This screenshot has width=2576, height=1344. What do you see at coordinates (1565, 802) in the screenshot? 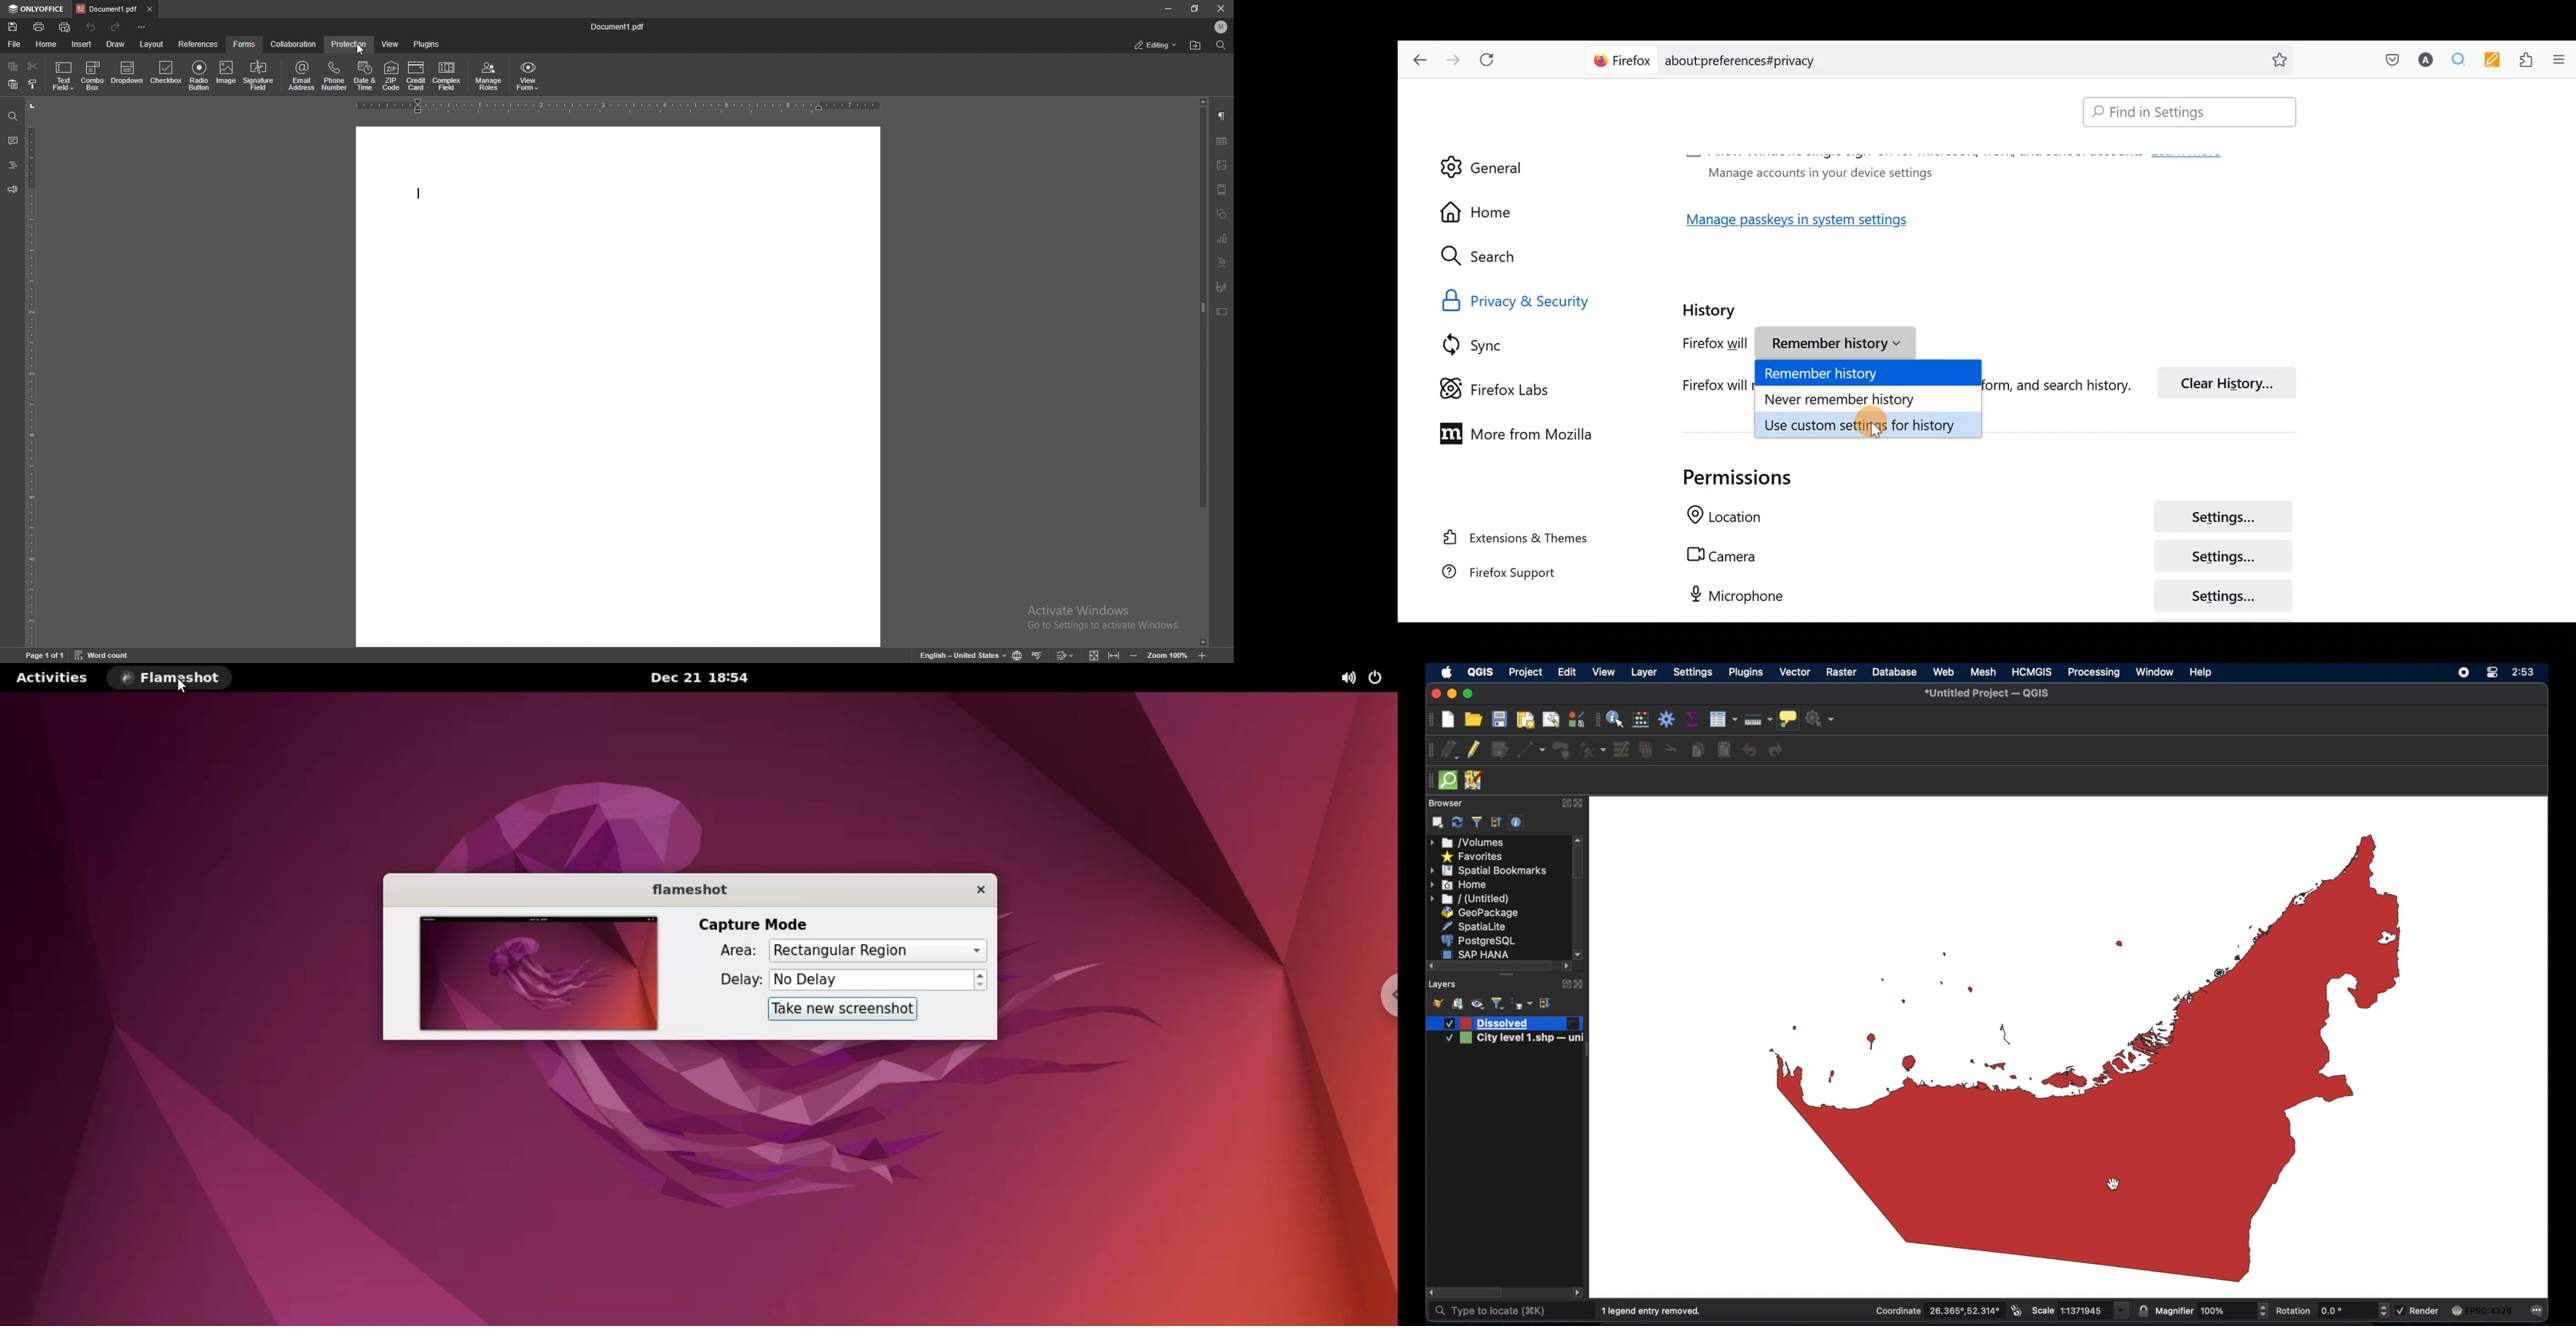
I see `expand` at bounding box center [1565, 802].